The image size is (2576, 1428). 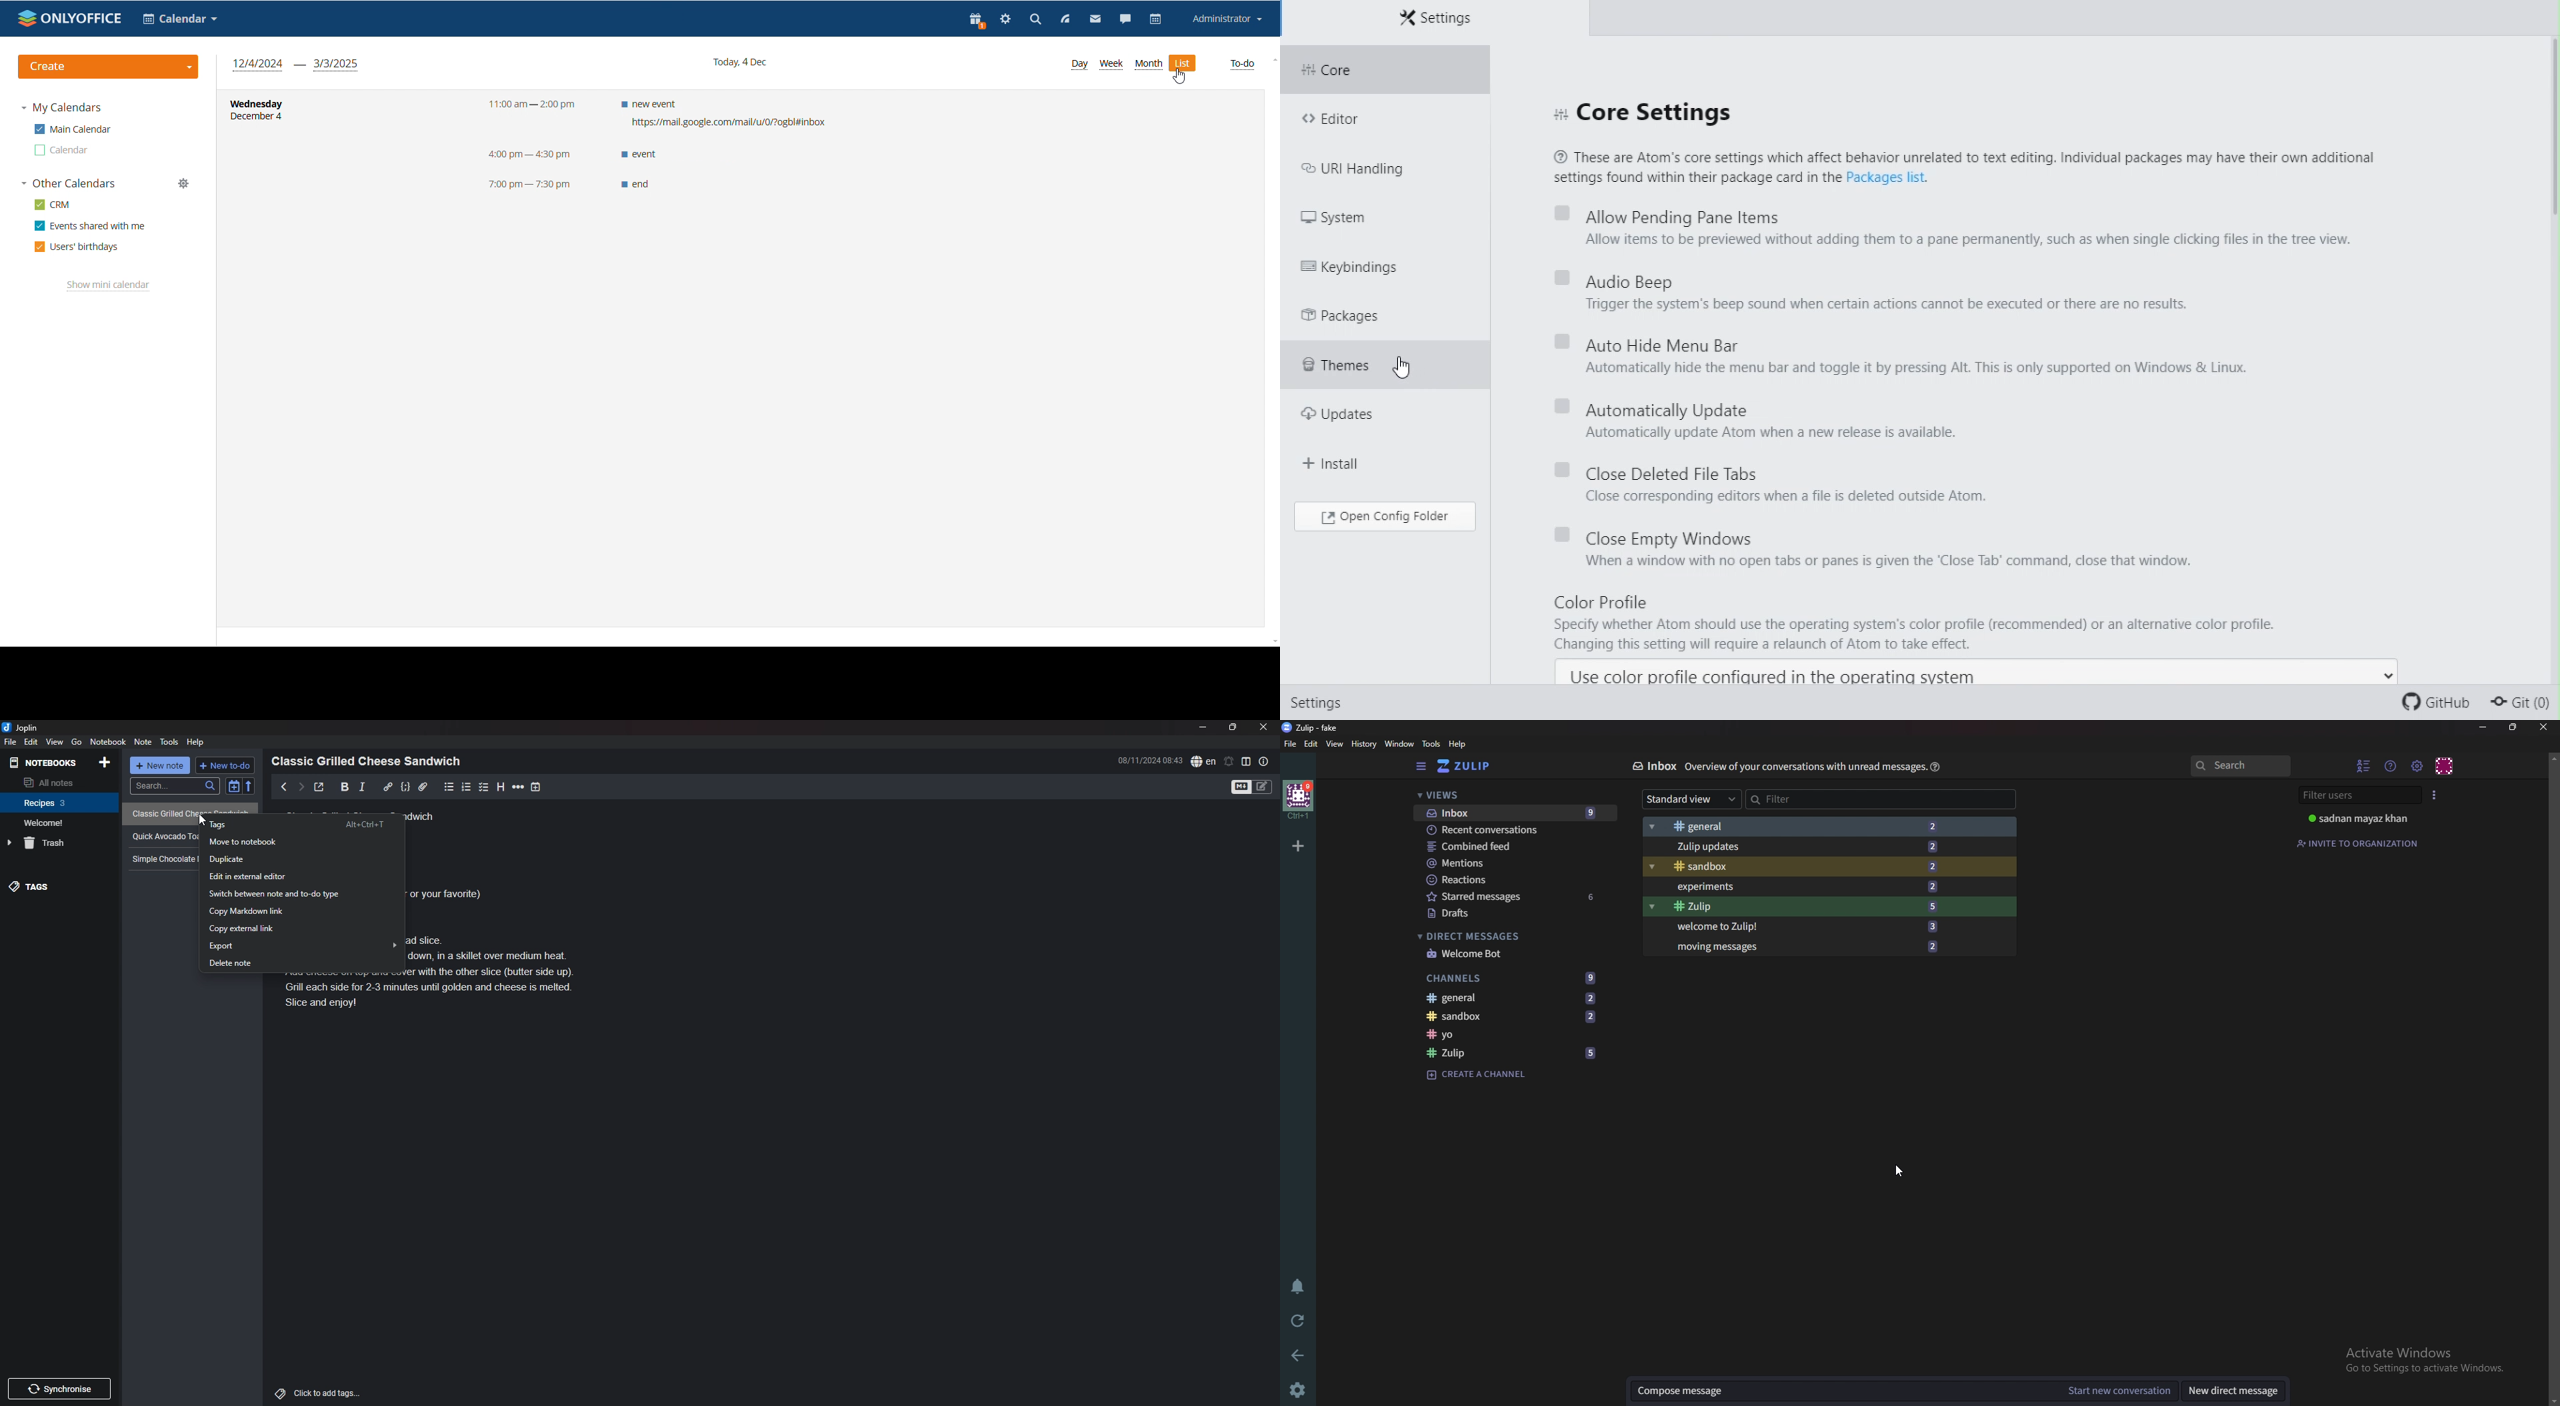 What do you see at coordinates (320, 787) in the screenshot?
I see `toggle external editor` at bounding box center [320, 787].